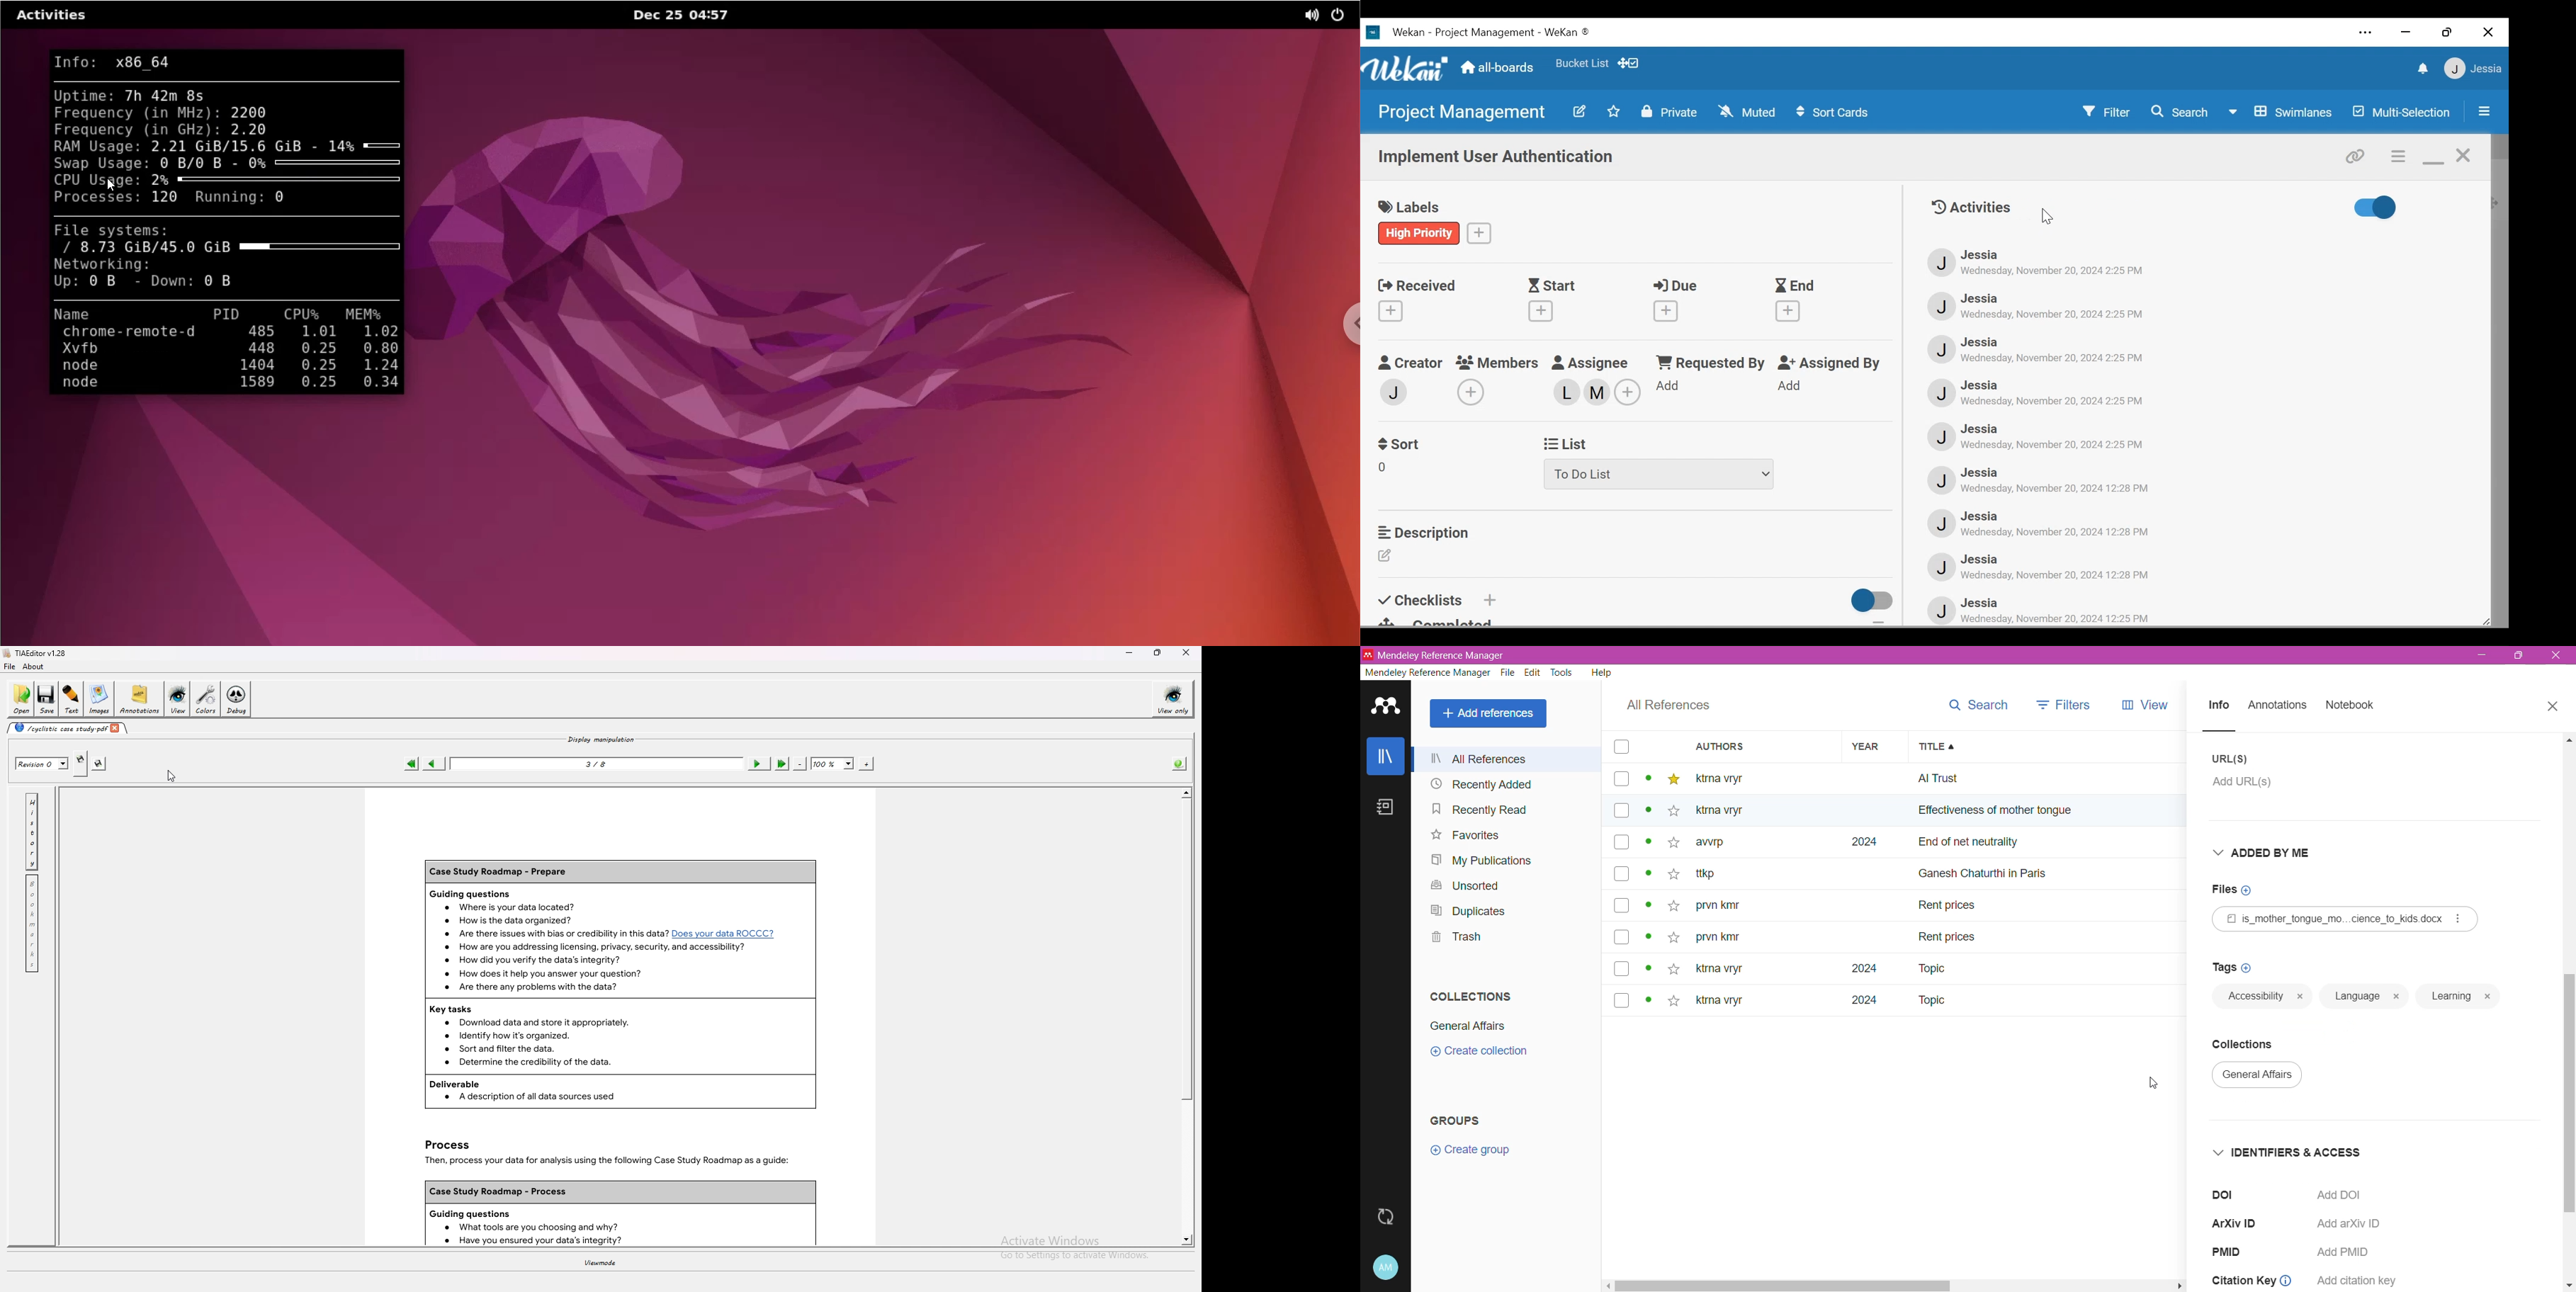  Describe the element at coordinates (1470, 1150) in the screenshot. I see `Create group` at that location.